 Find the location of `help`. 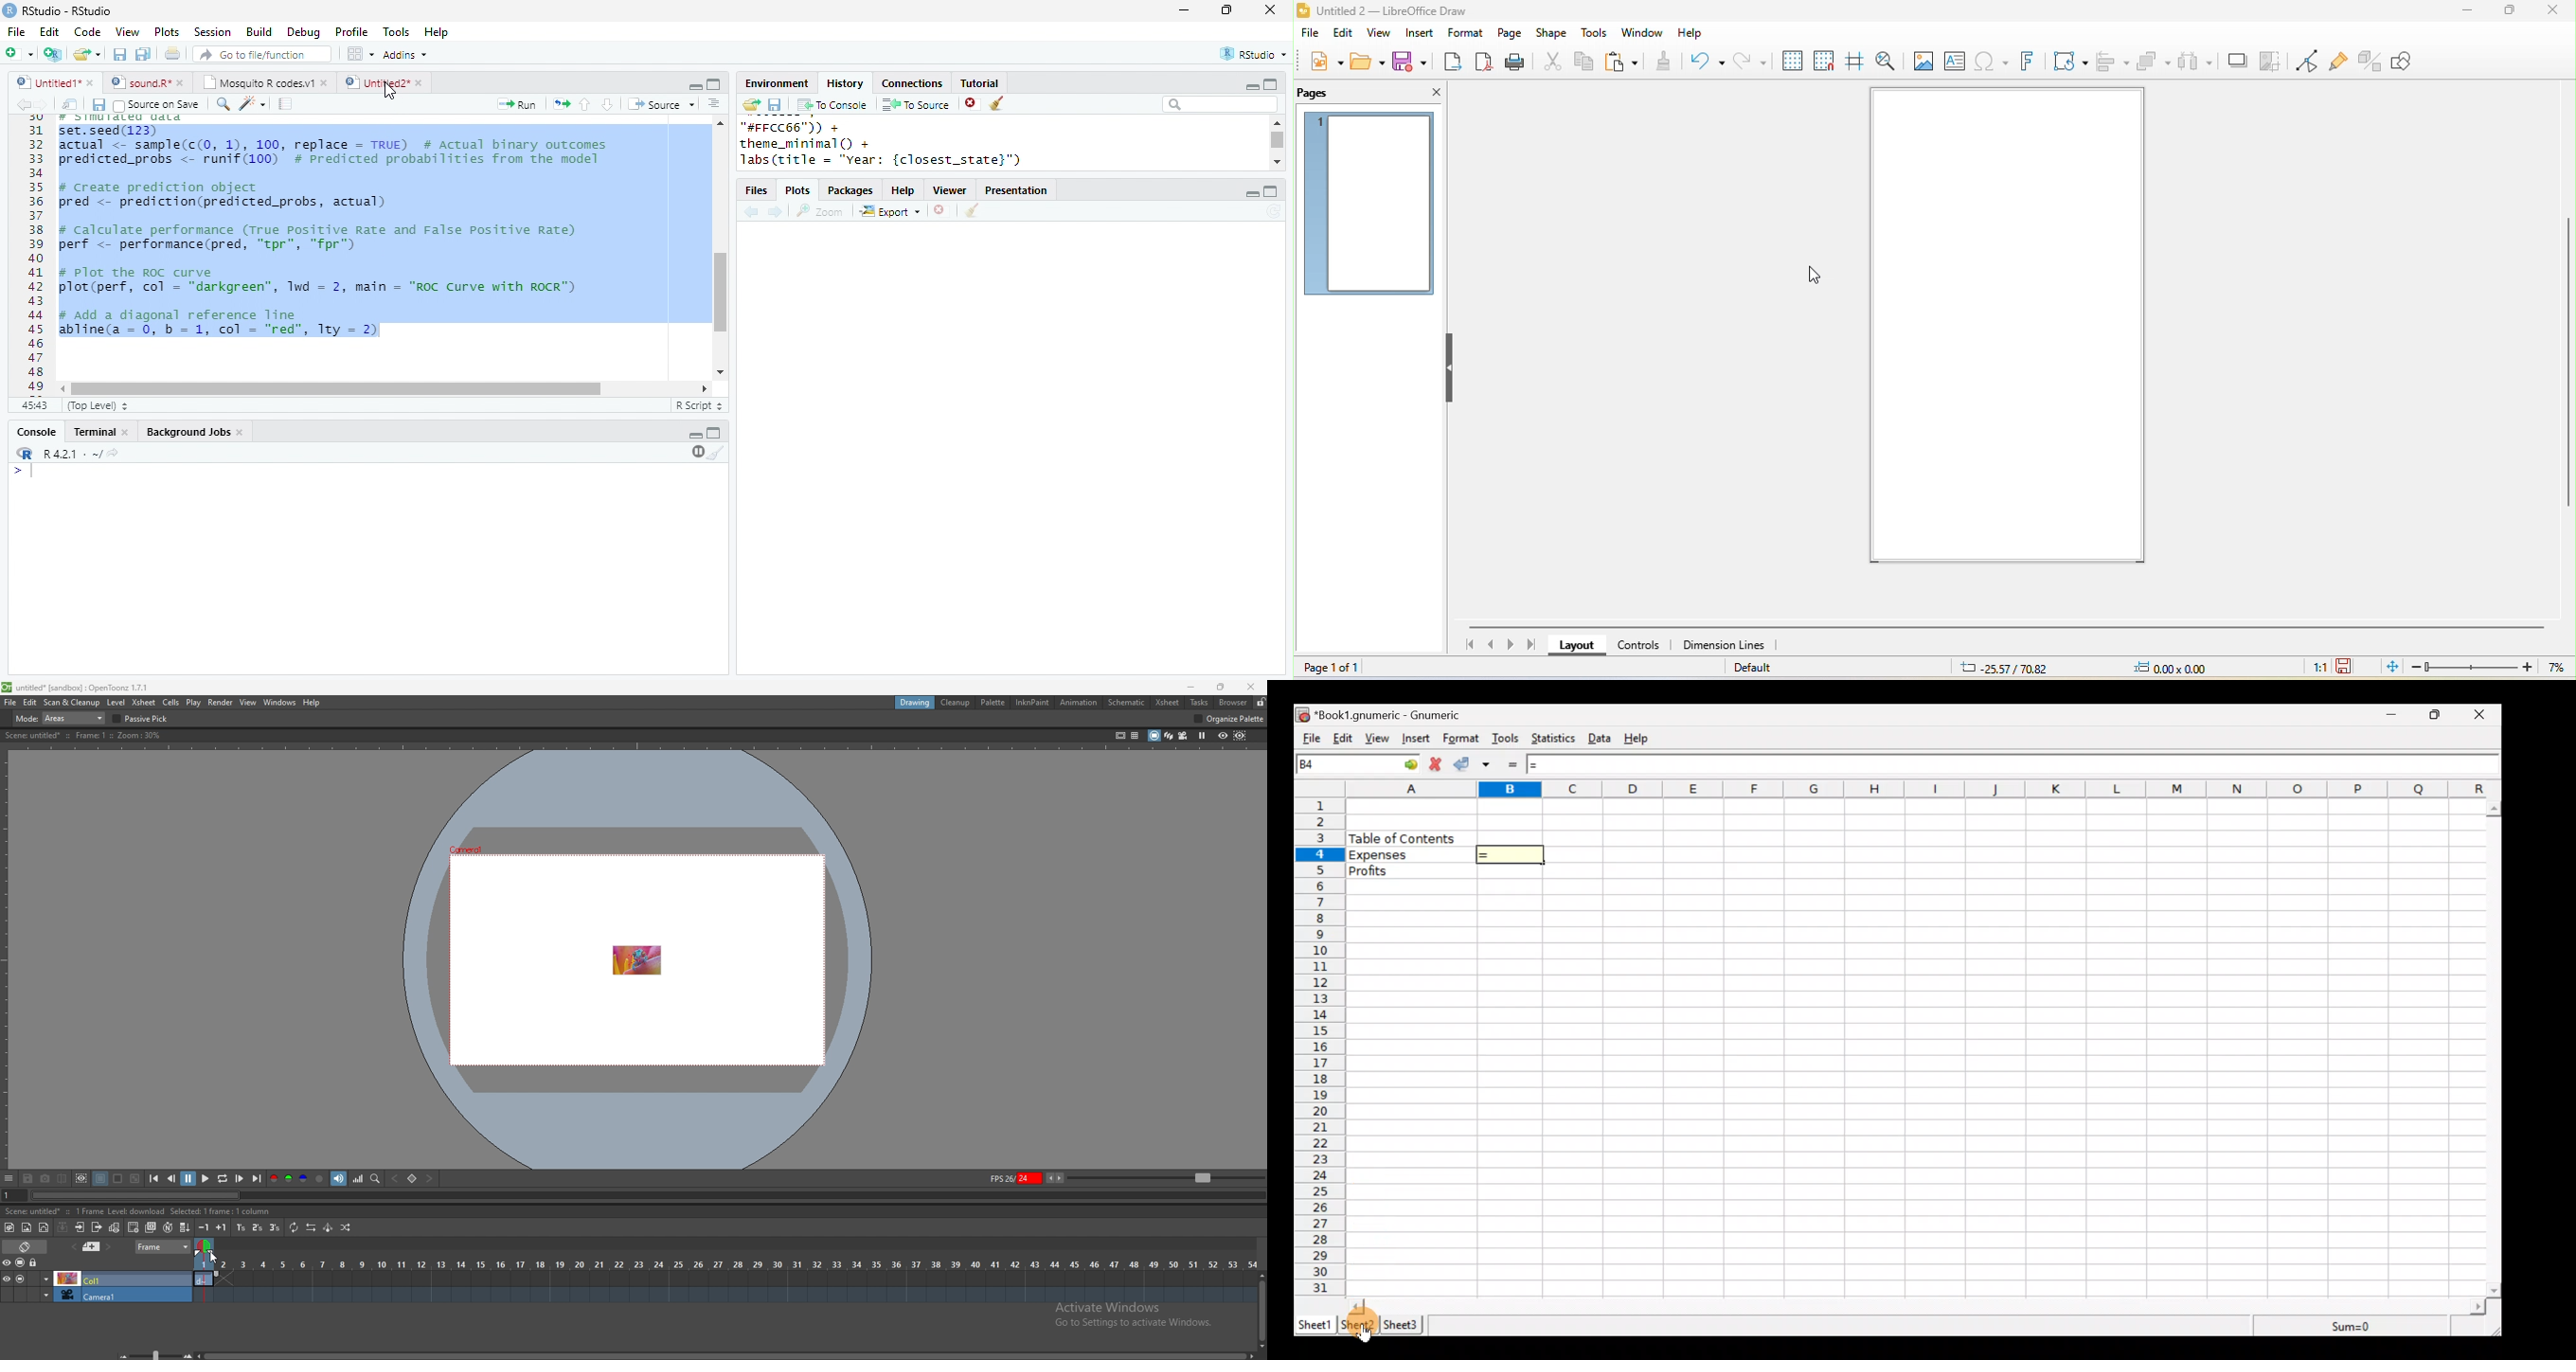

help is located at coordinates (1688, 34).